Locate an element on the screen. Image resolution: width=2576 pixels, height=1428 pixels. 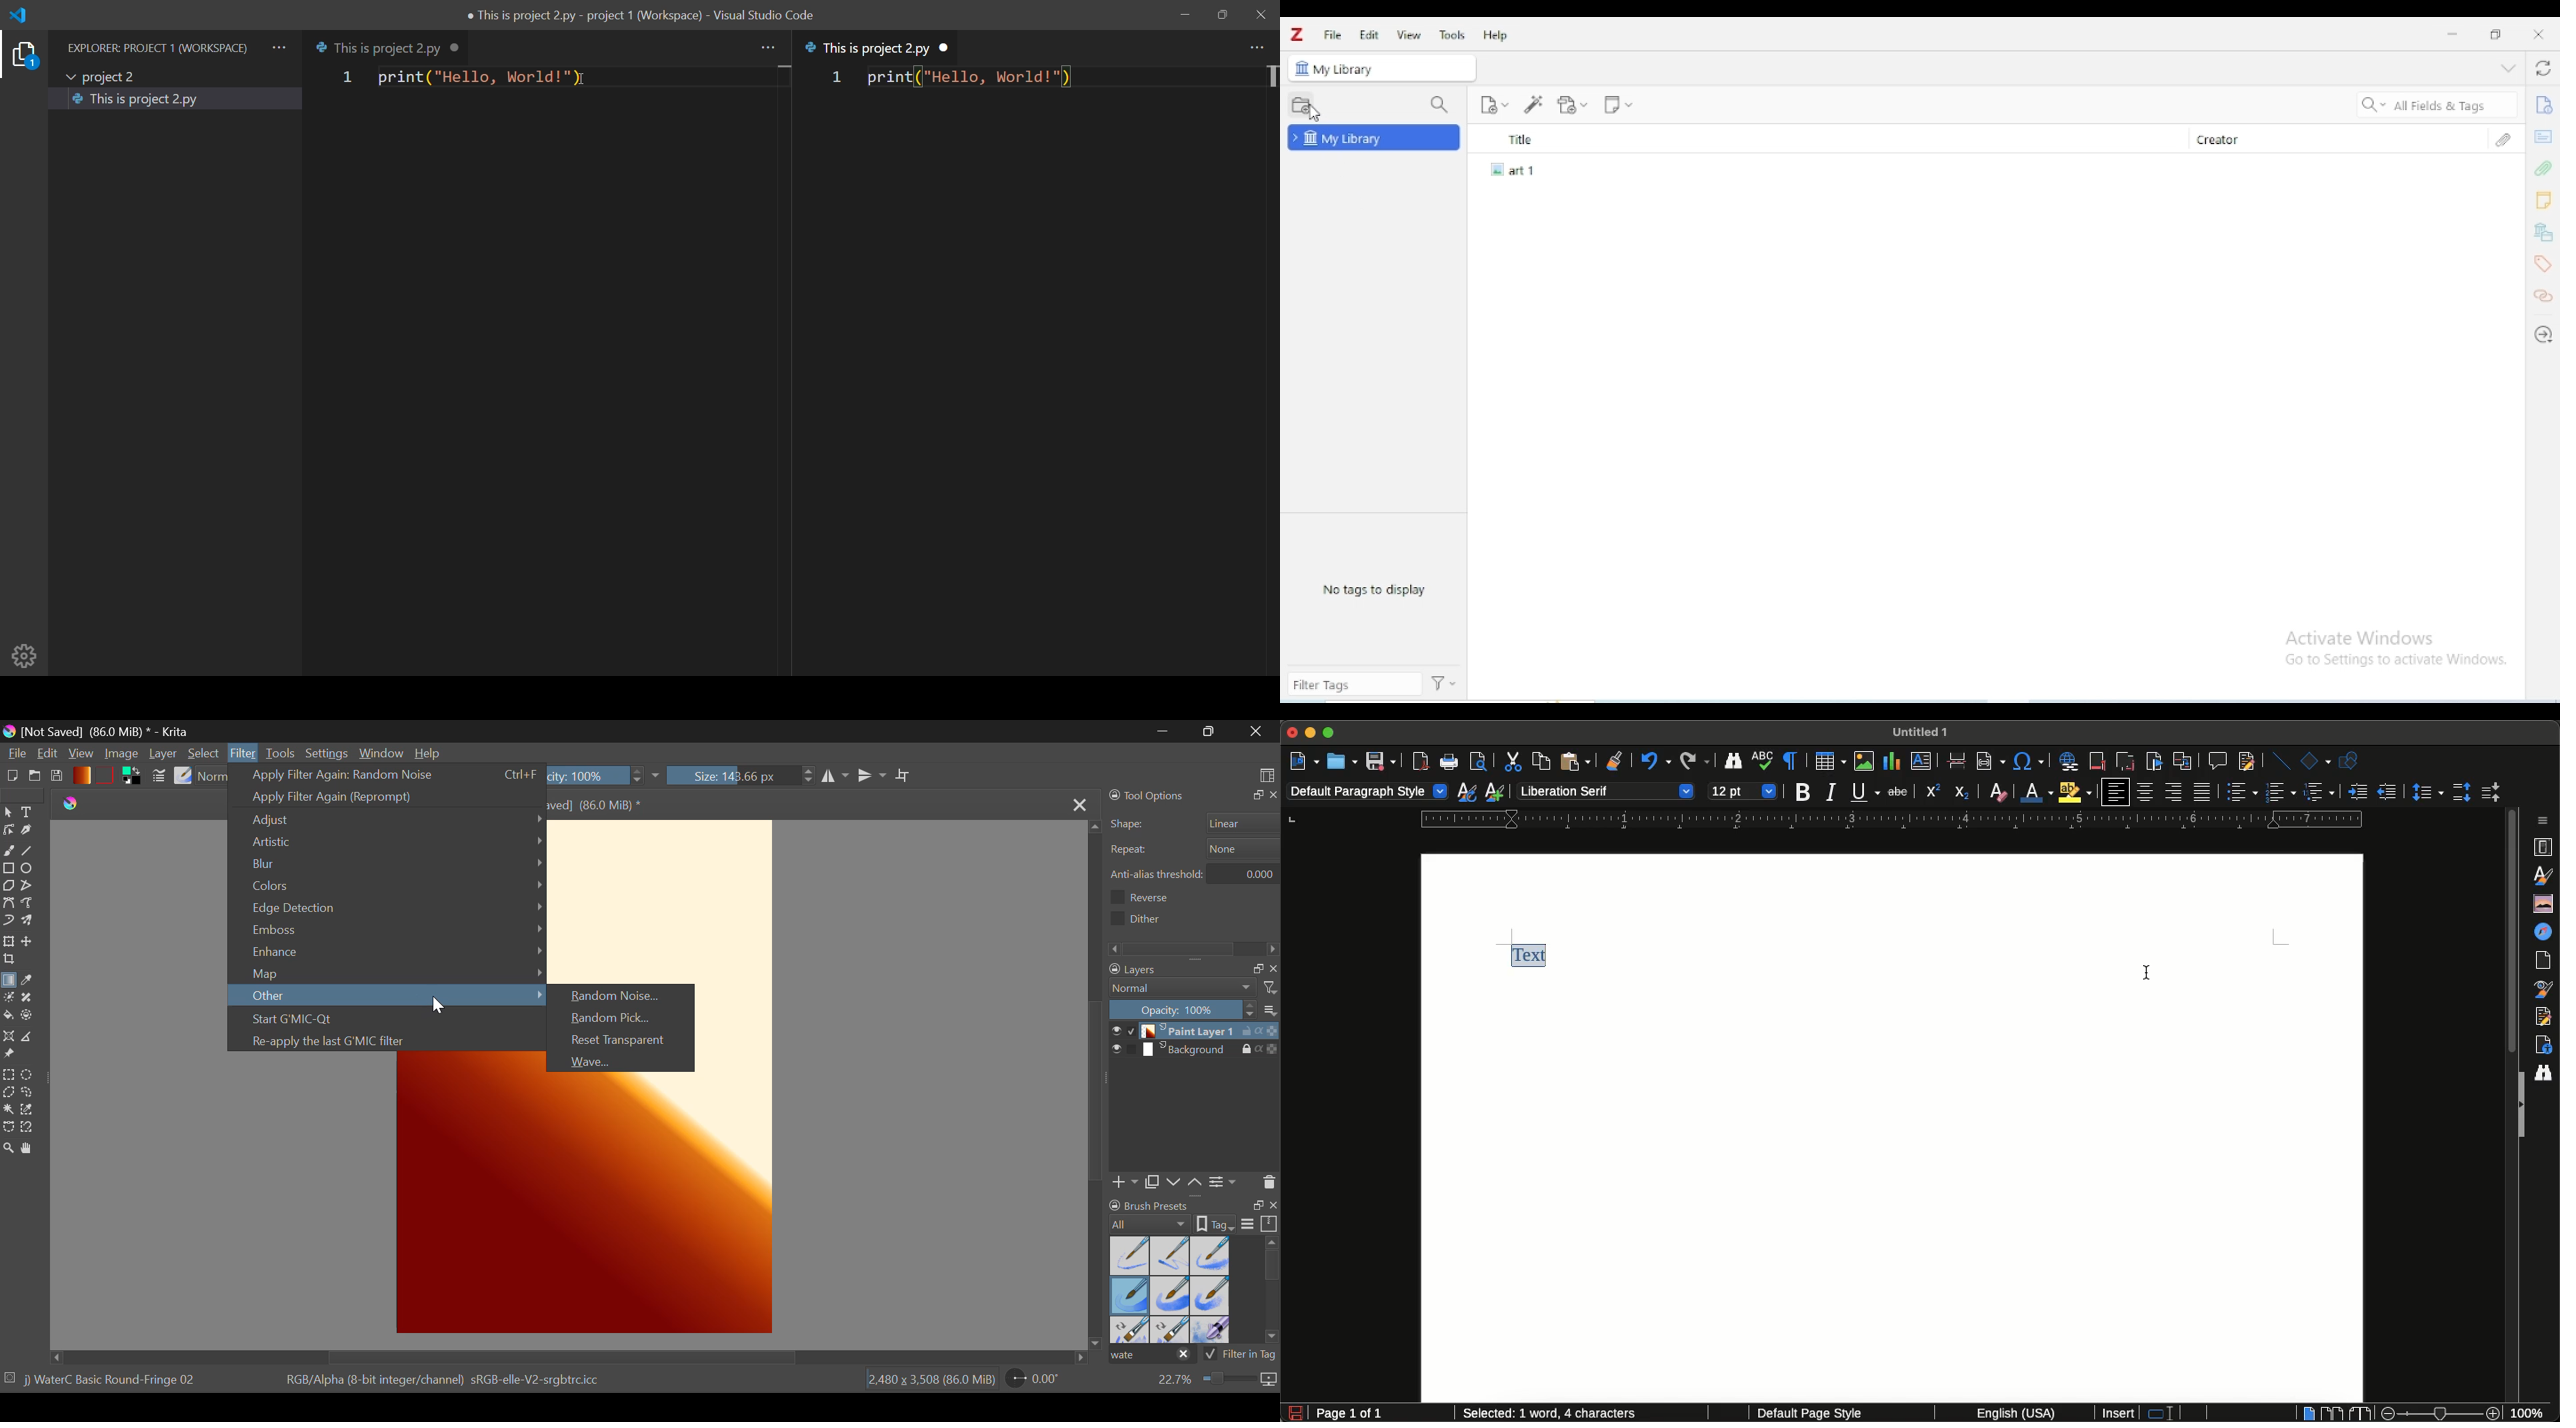
creator is located at coordinates (2323, 139).